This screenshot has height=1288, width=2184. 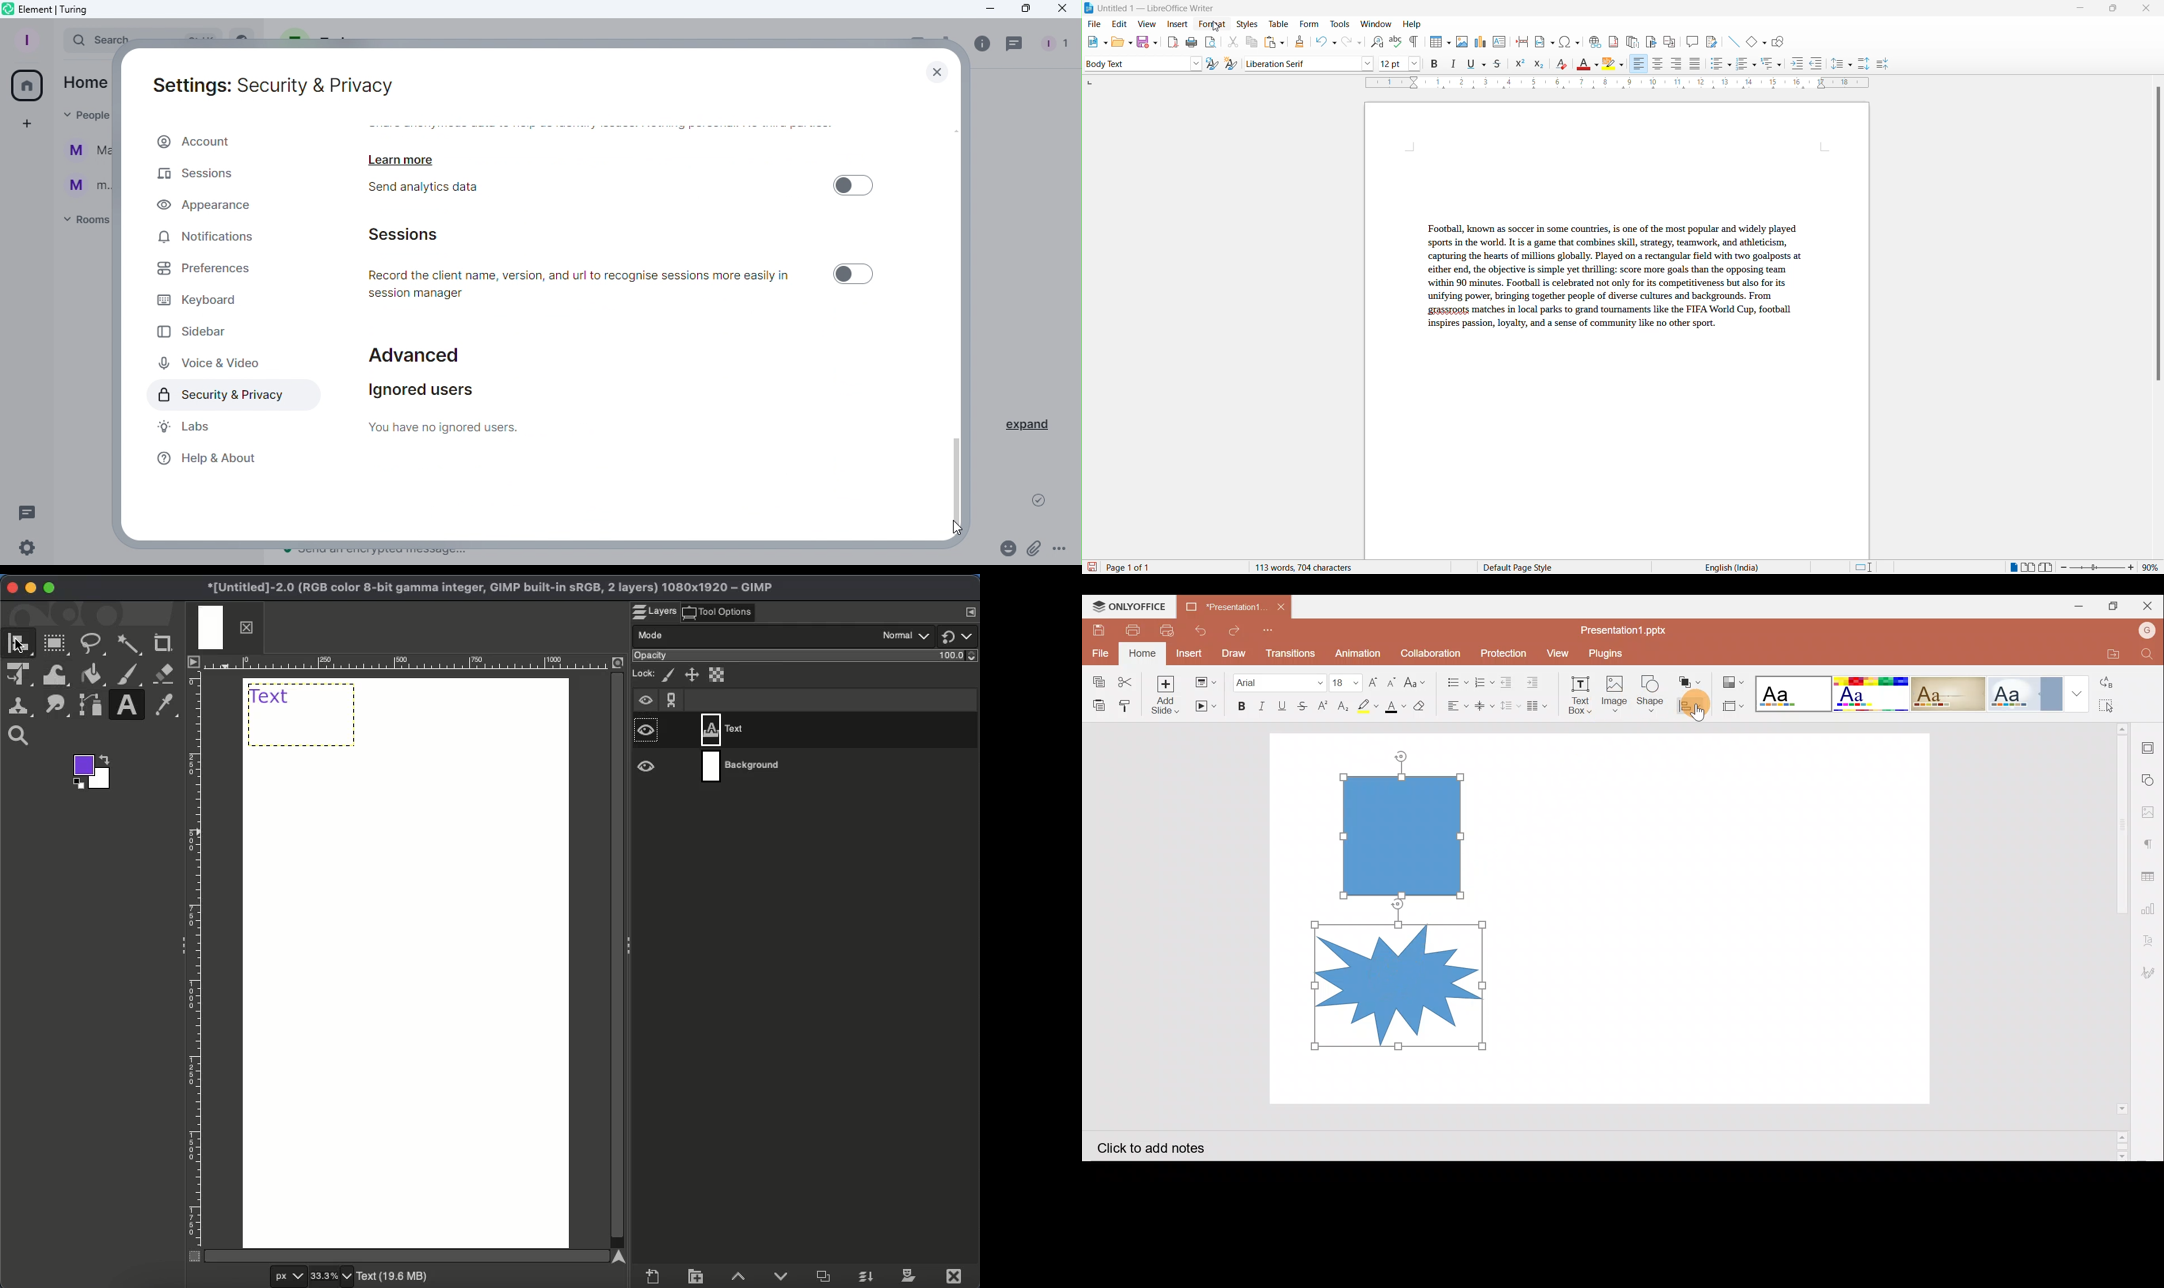 What do you see at coordinates (1630, 40) in the screenshot?
I see `insert endnote` at bounding box center [1630, 40].